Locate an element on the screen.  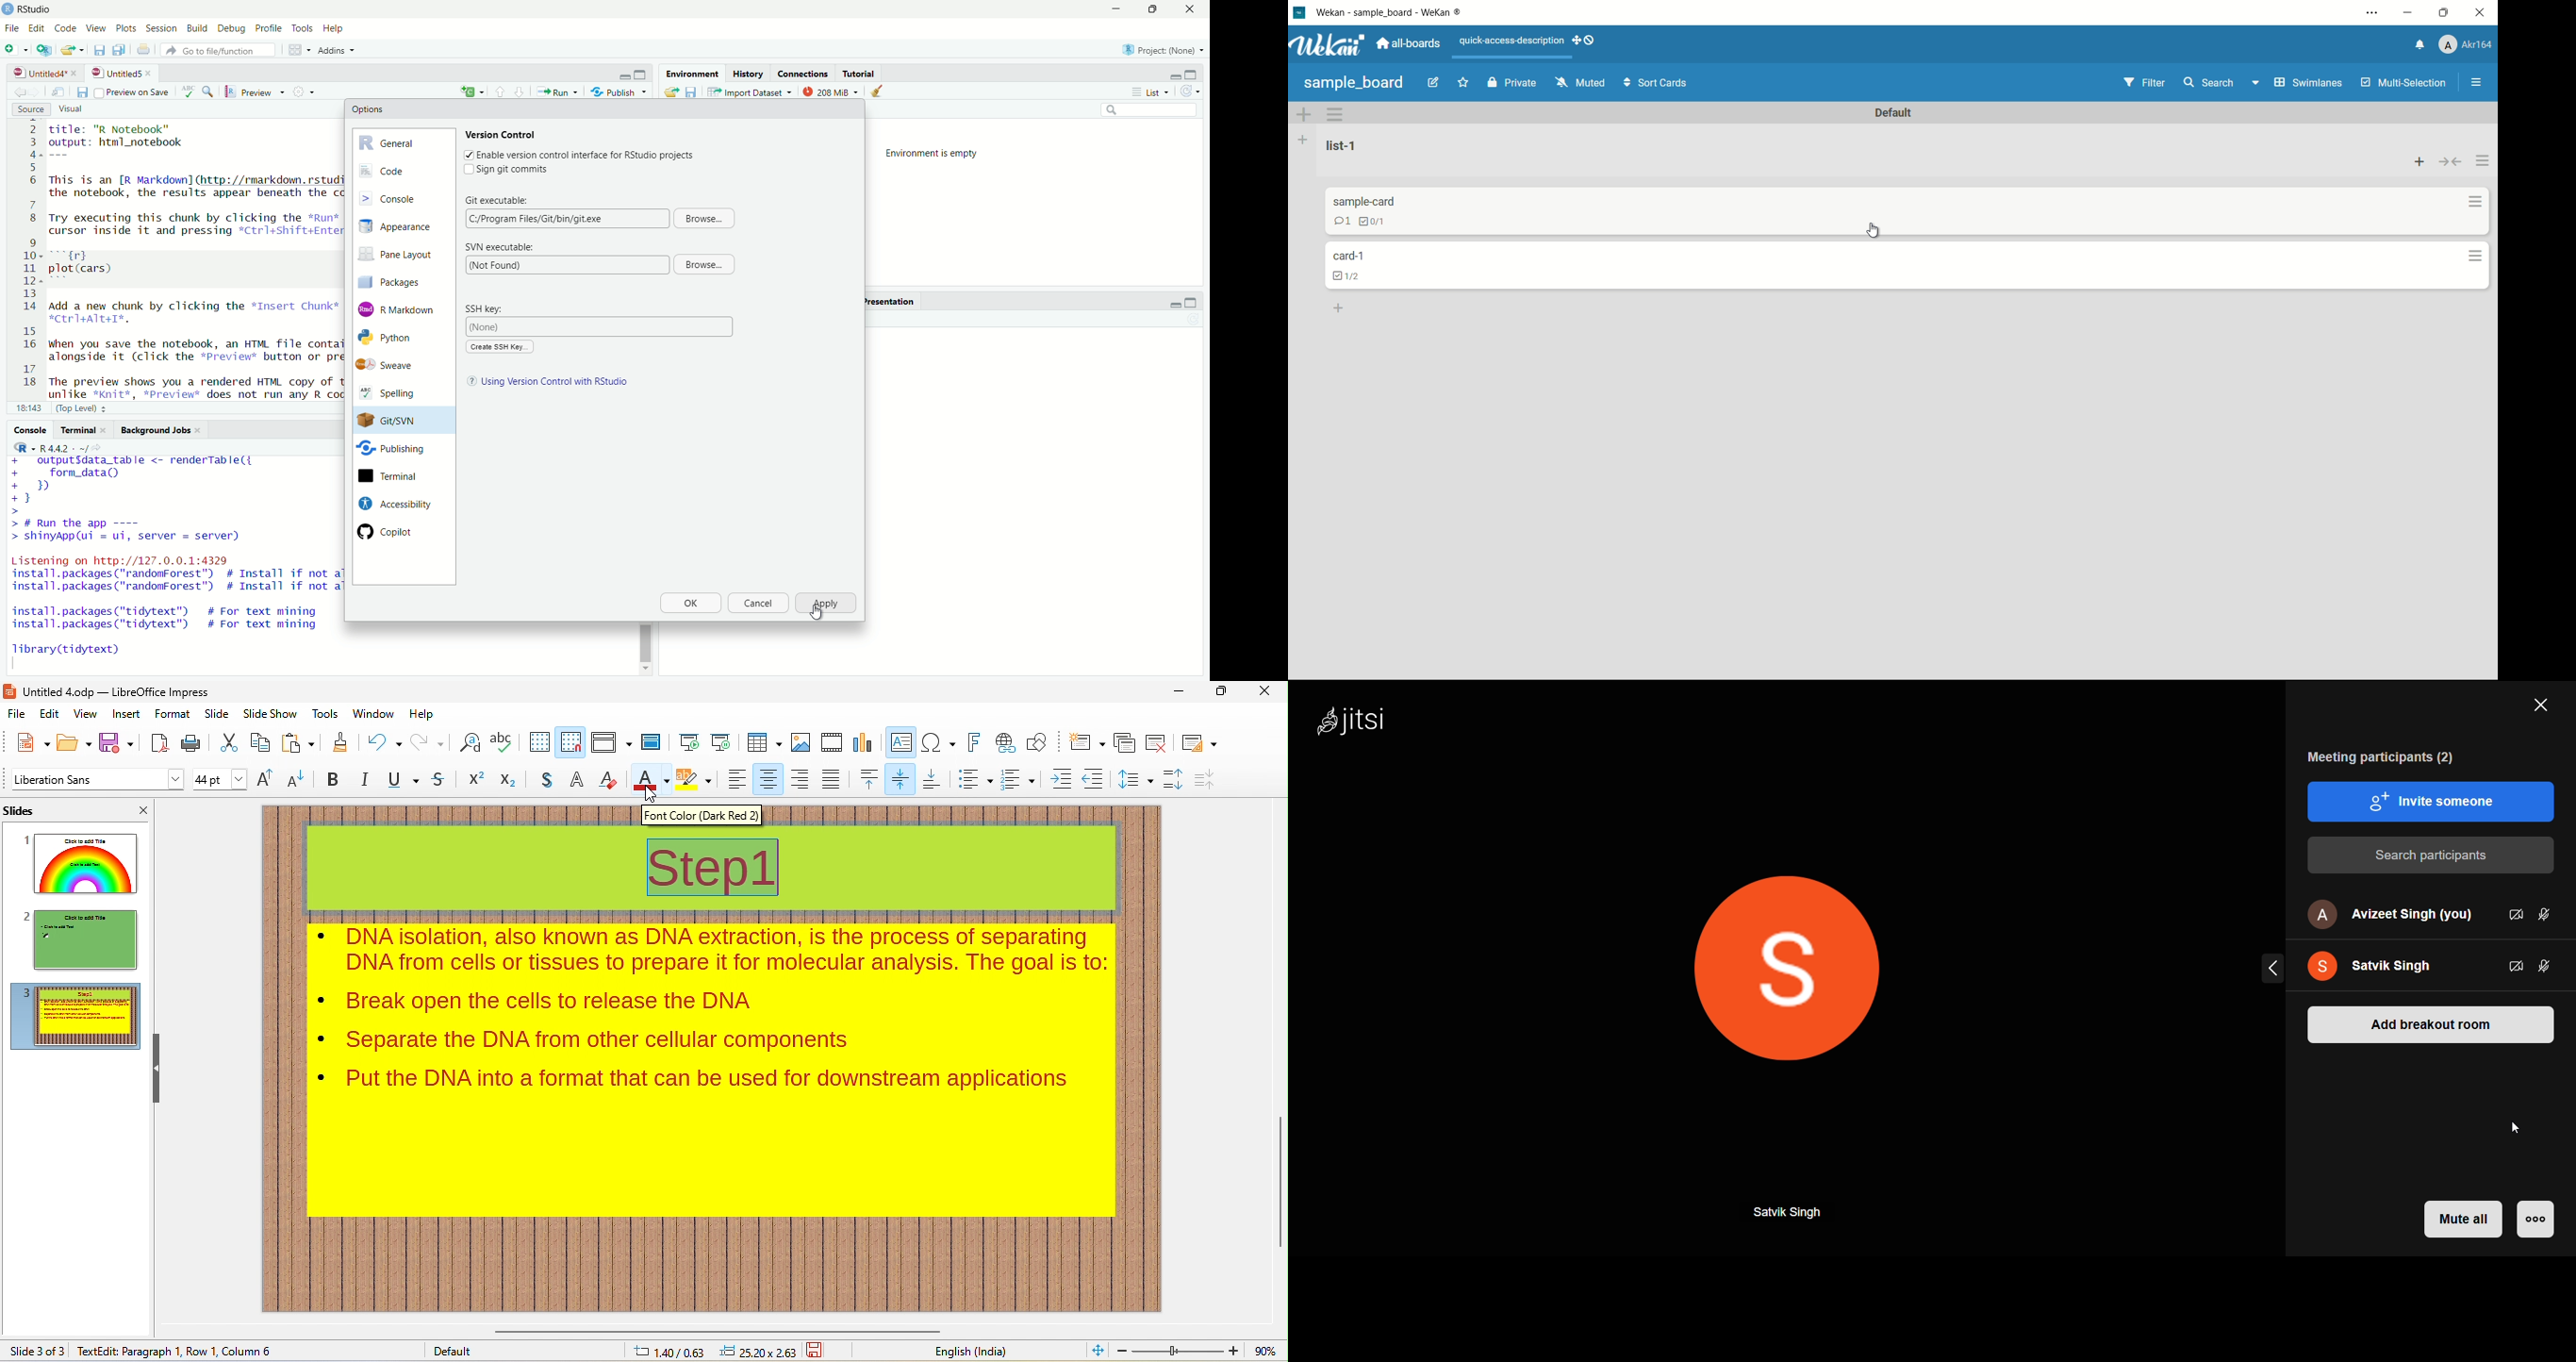
python is located at coordinates (396, 338).